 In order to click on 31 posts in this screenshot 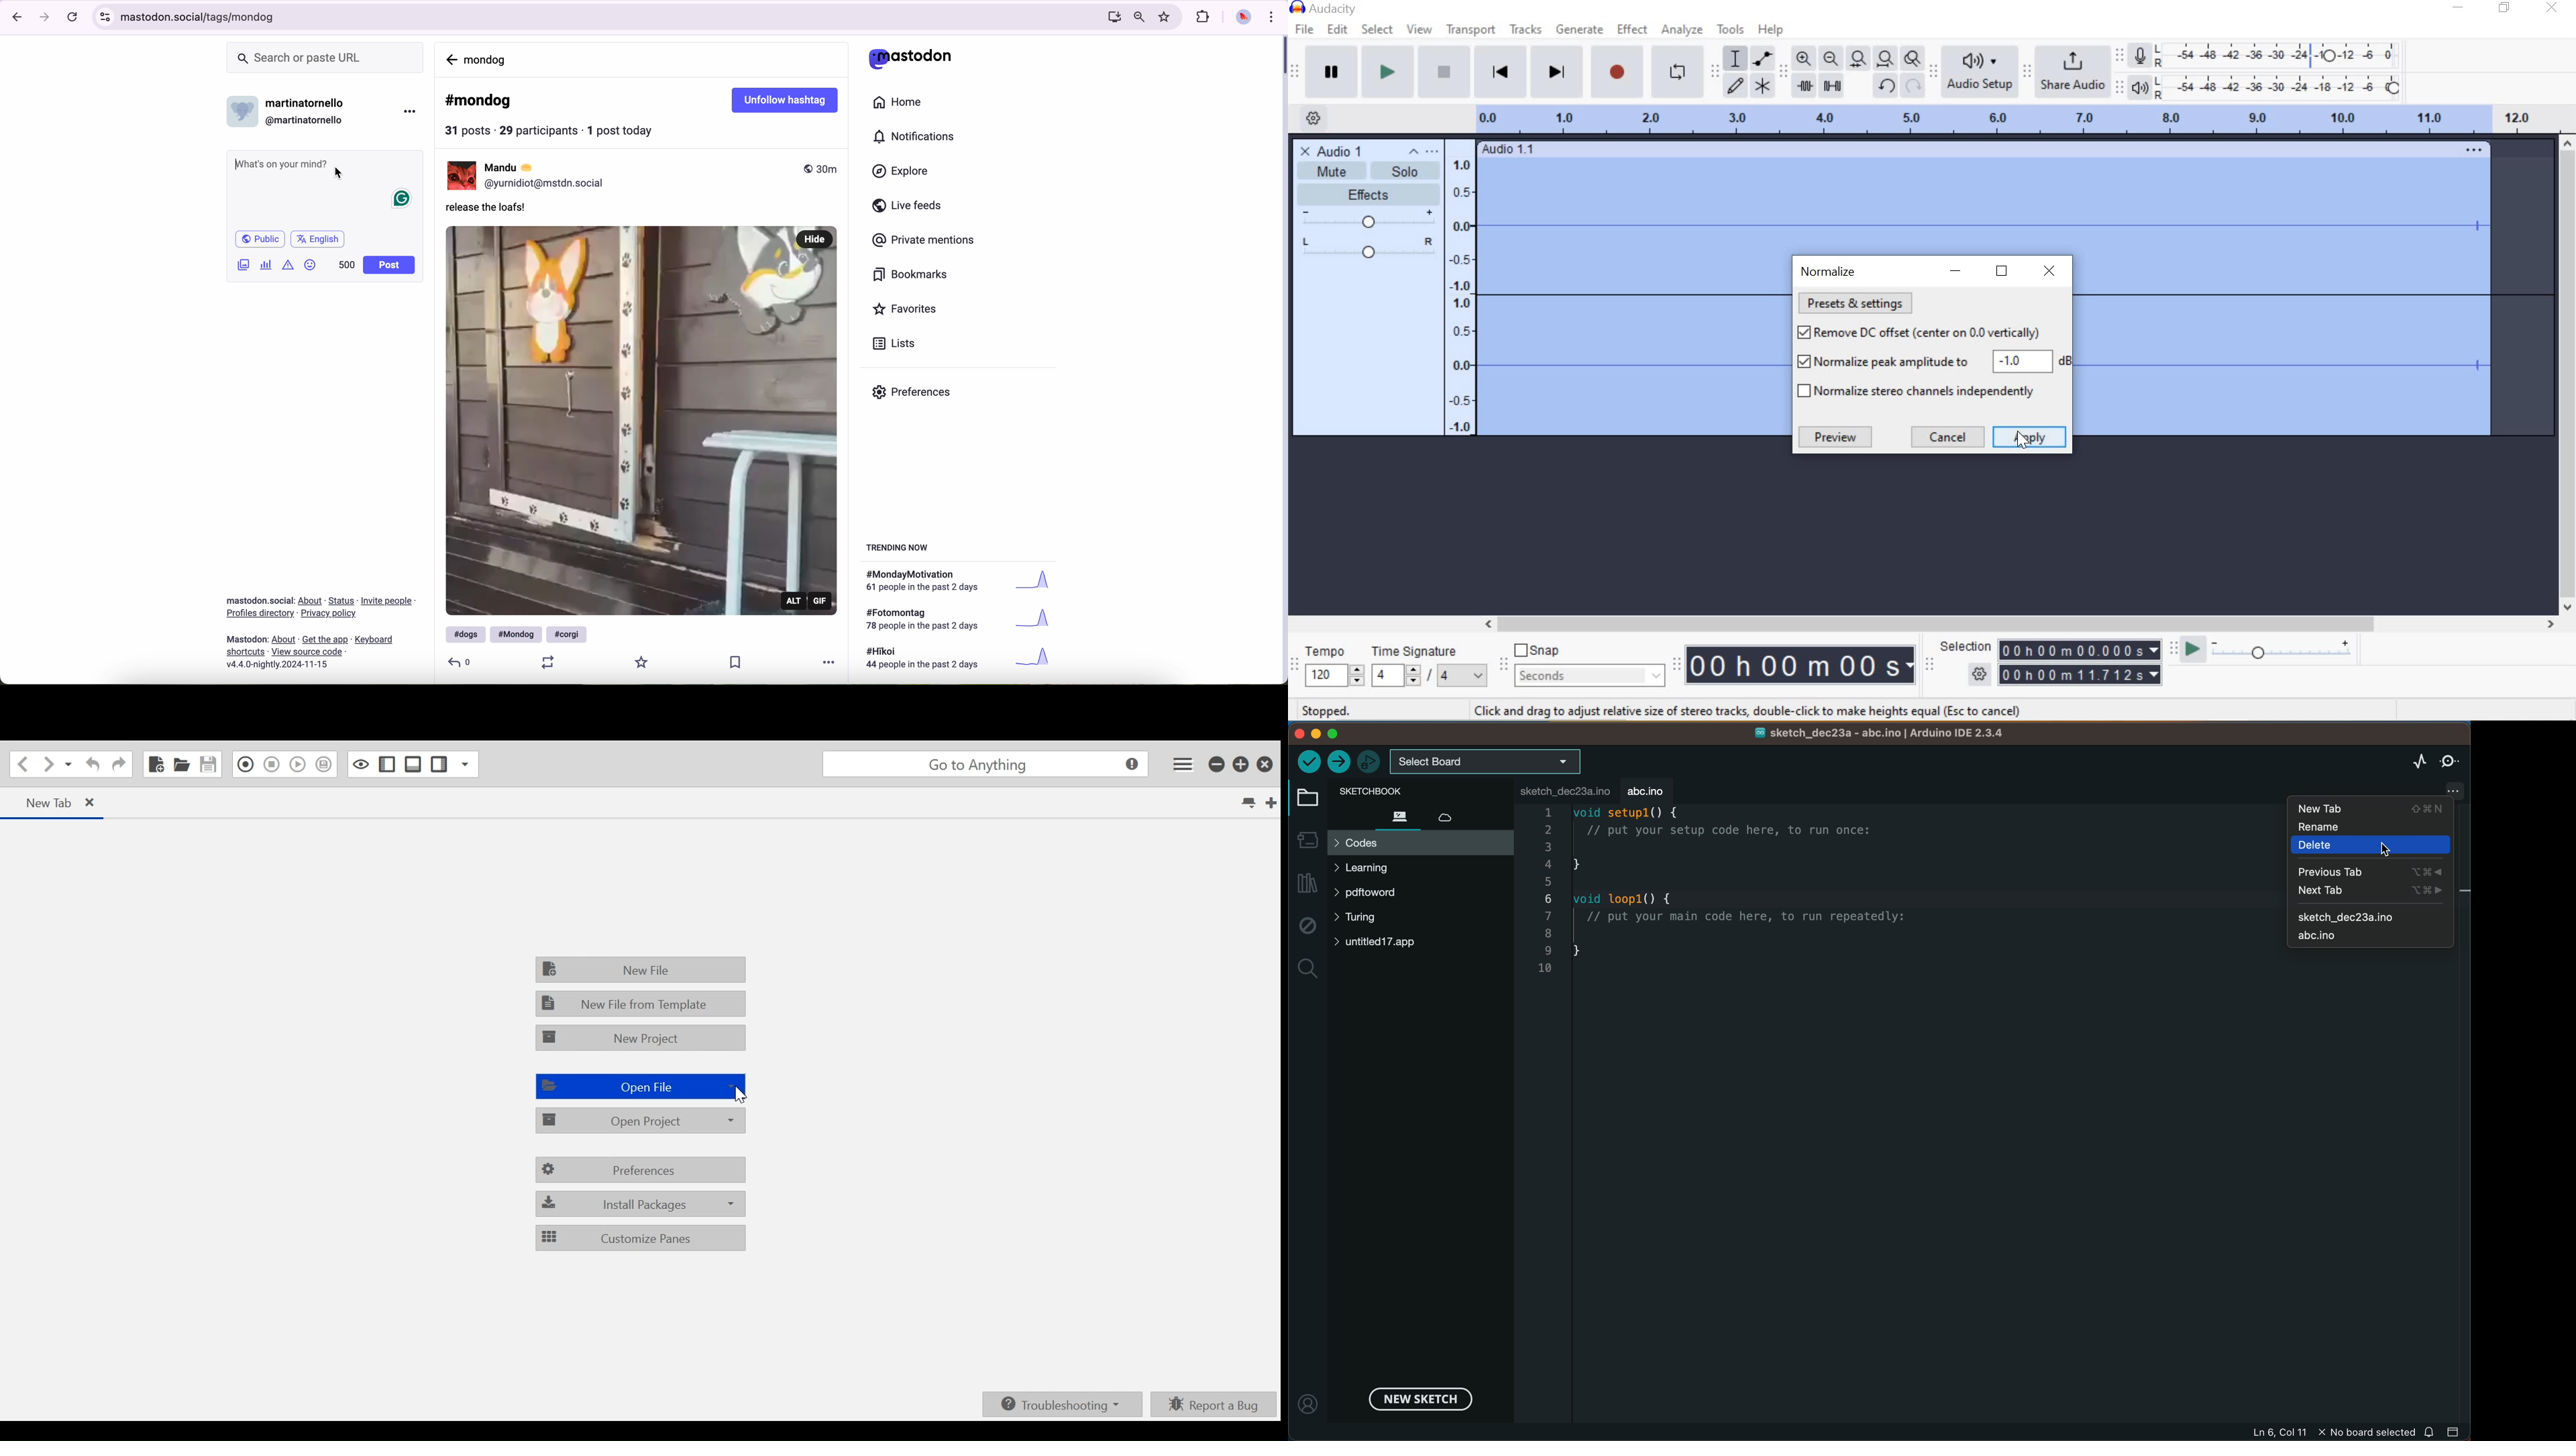, I will do `click(469, 132)`.